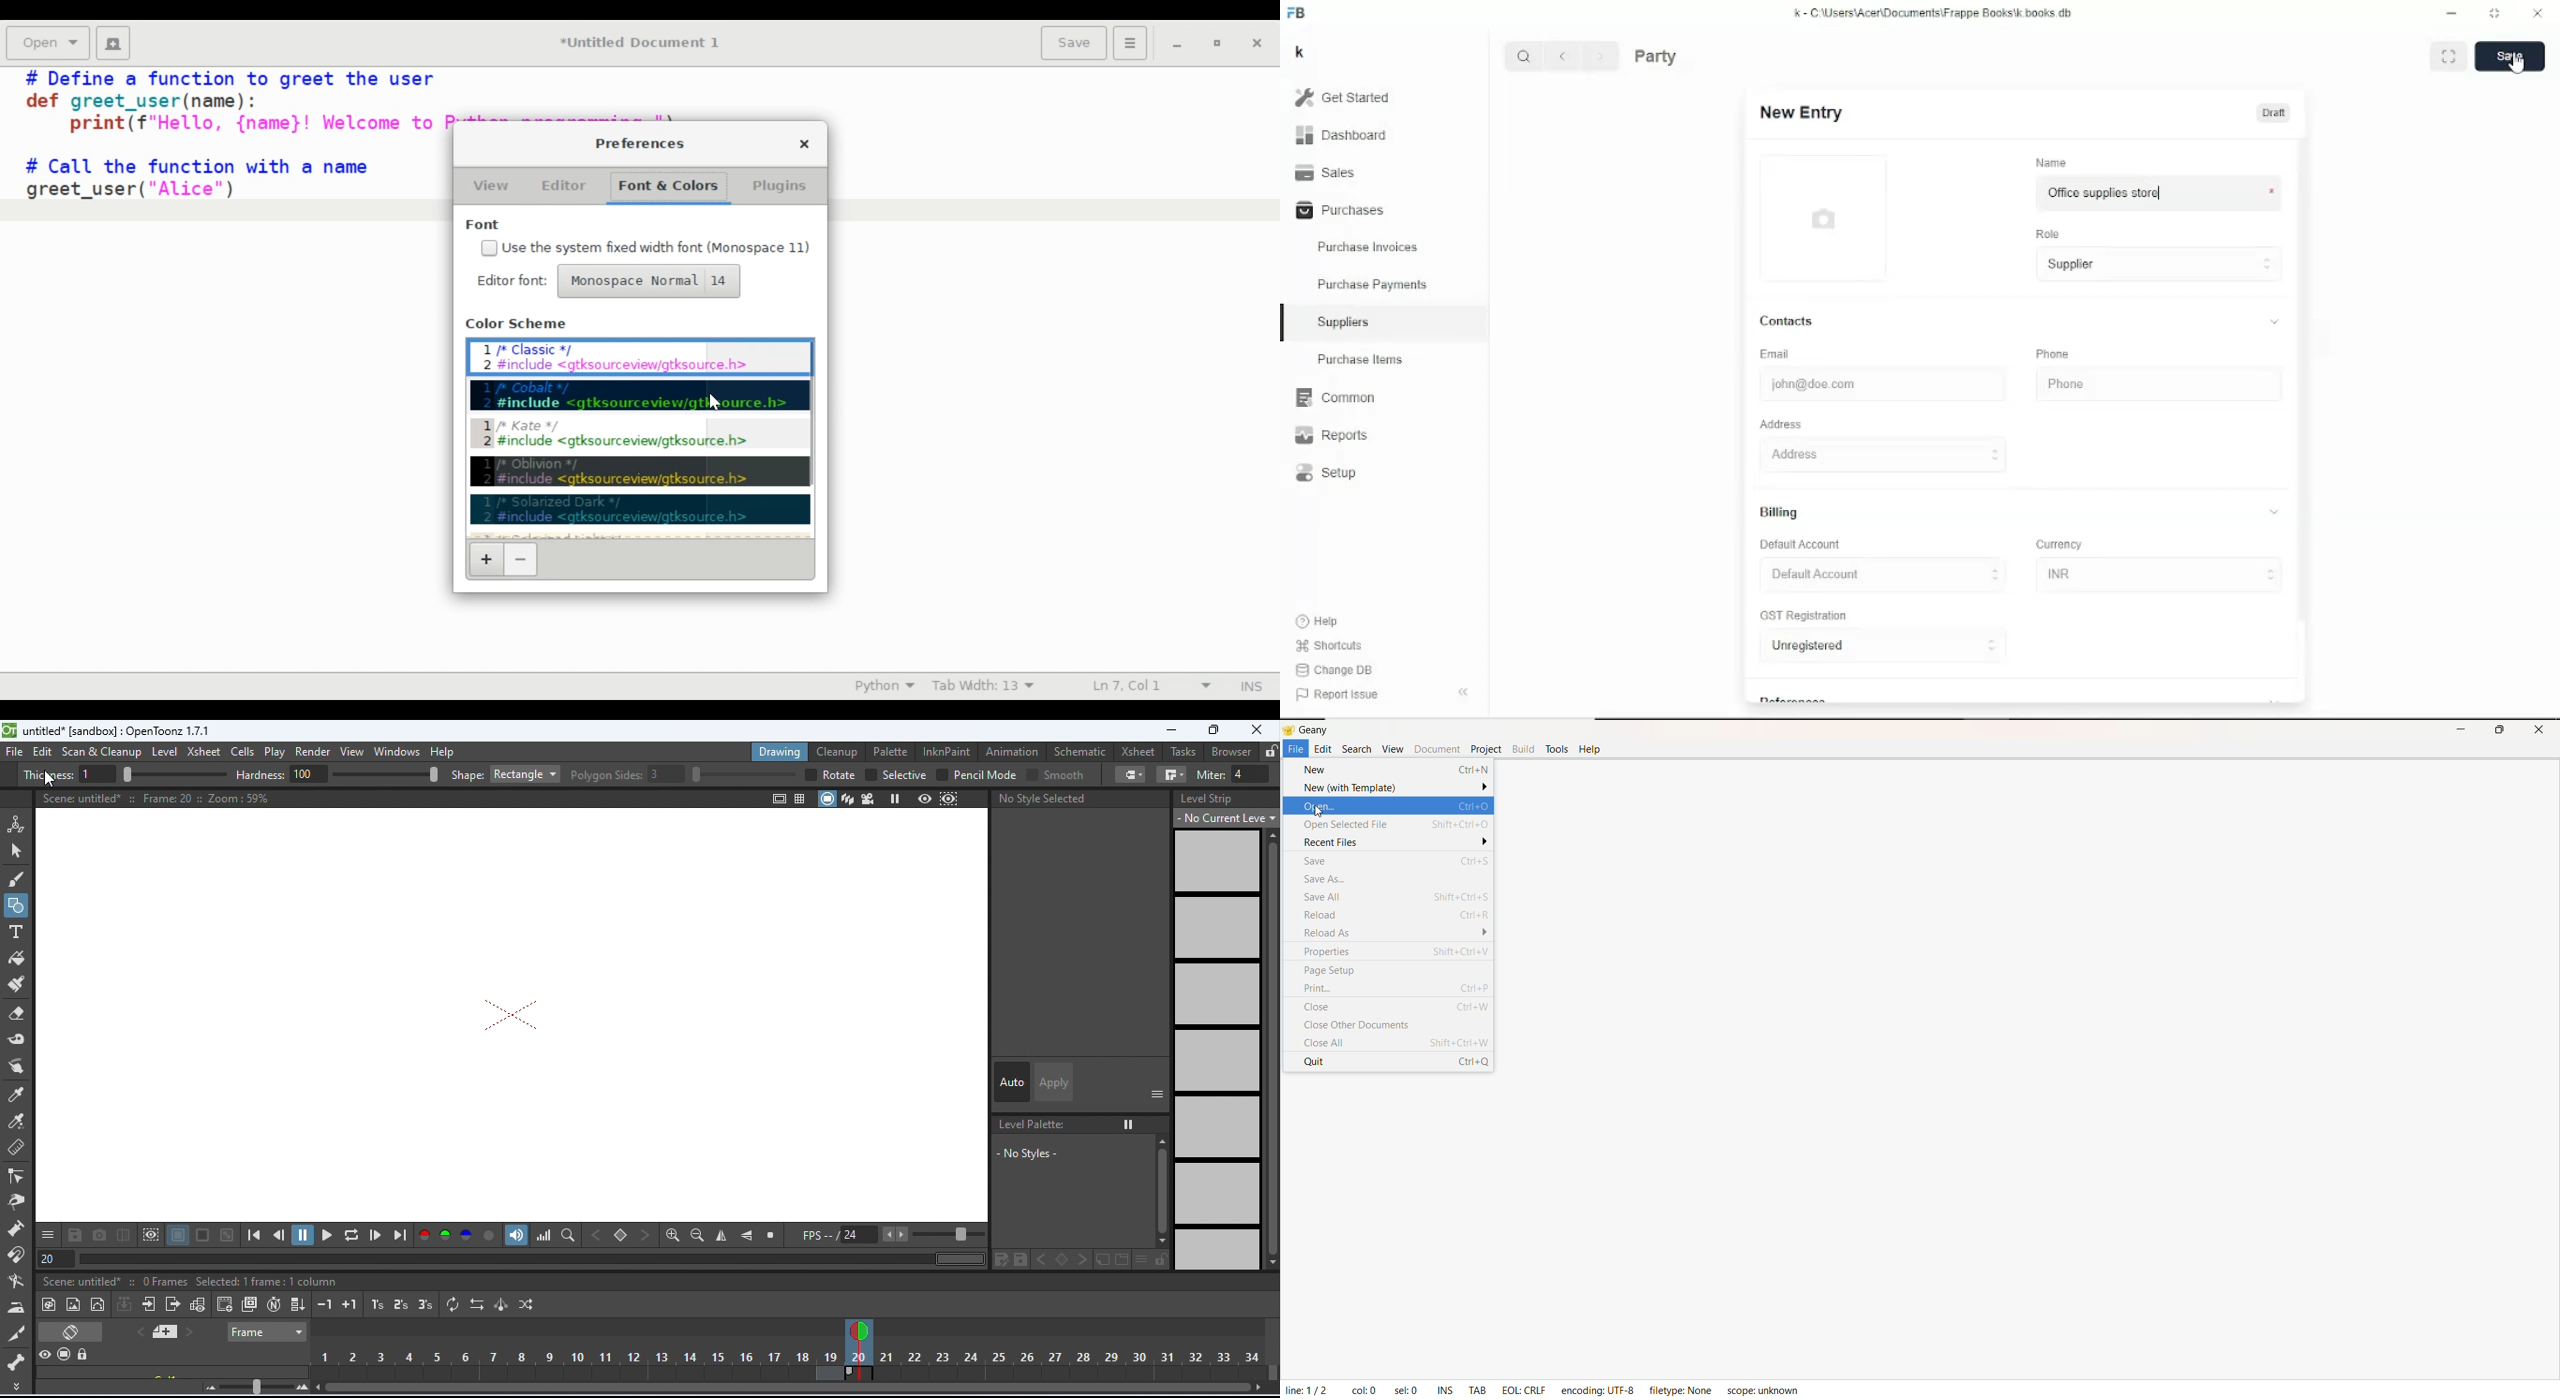 The image size is (2576, 1400). What do you see at coordinates (1367, 245) in the screenshot?
I see `Purchase invoices` at bounding box center [1367, 245].